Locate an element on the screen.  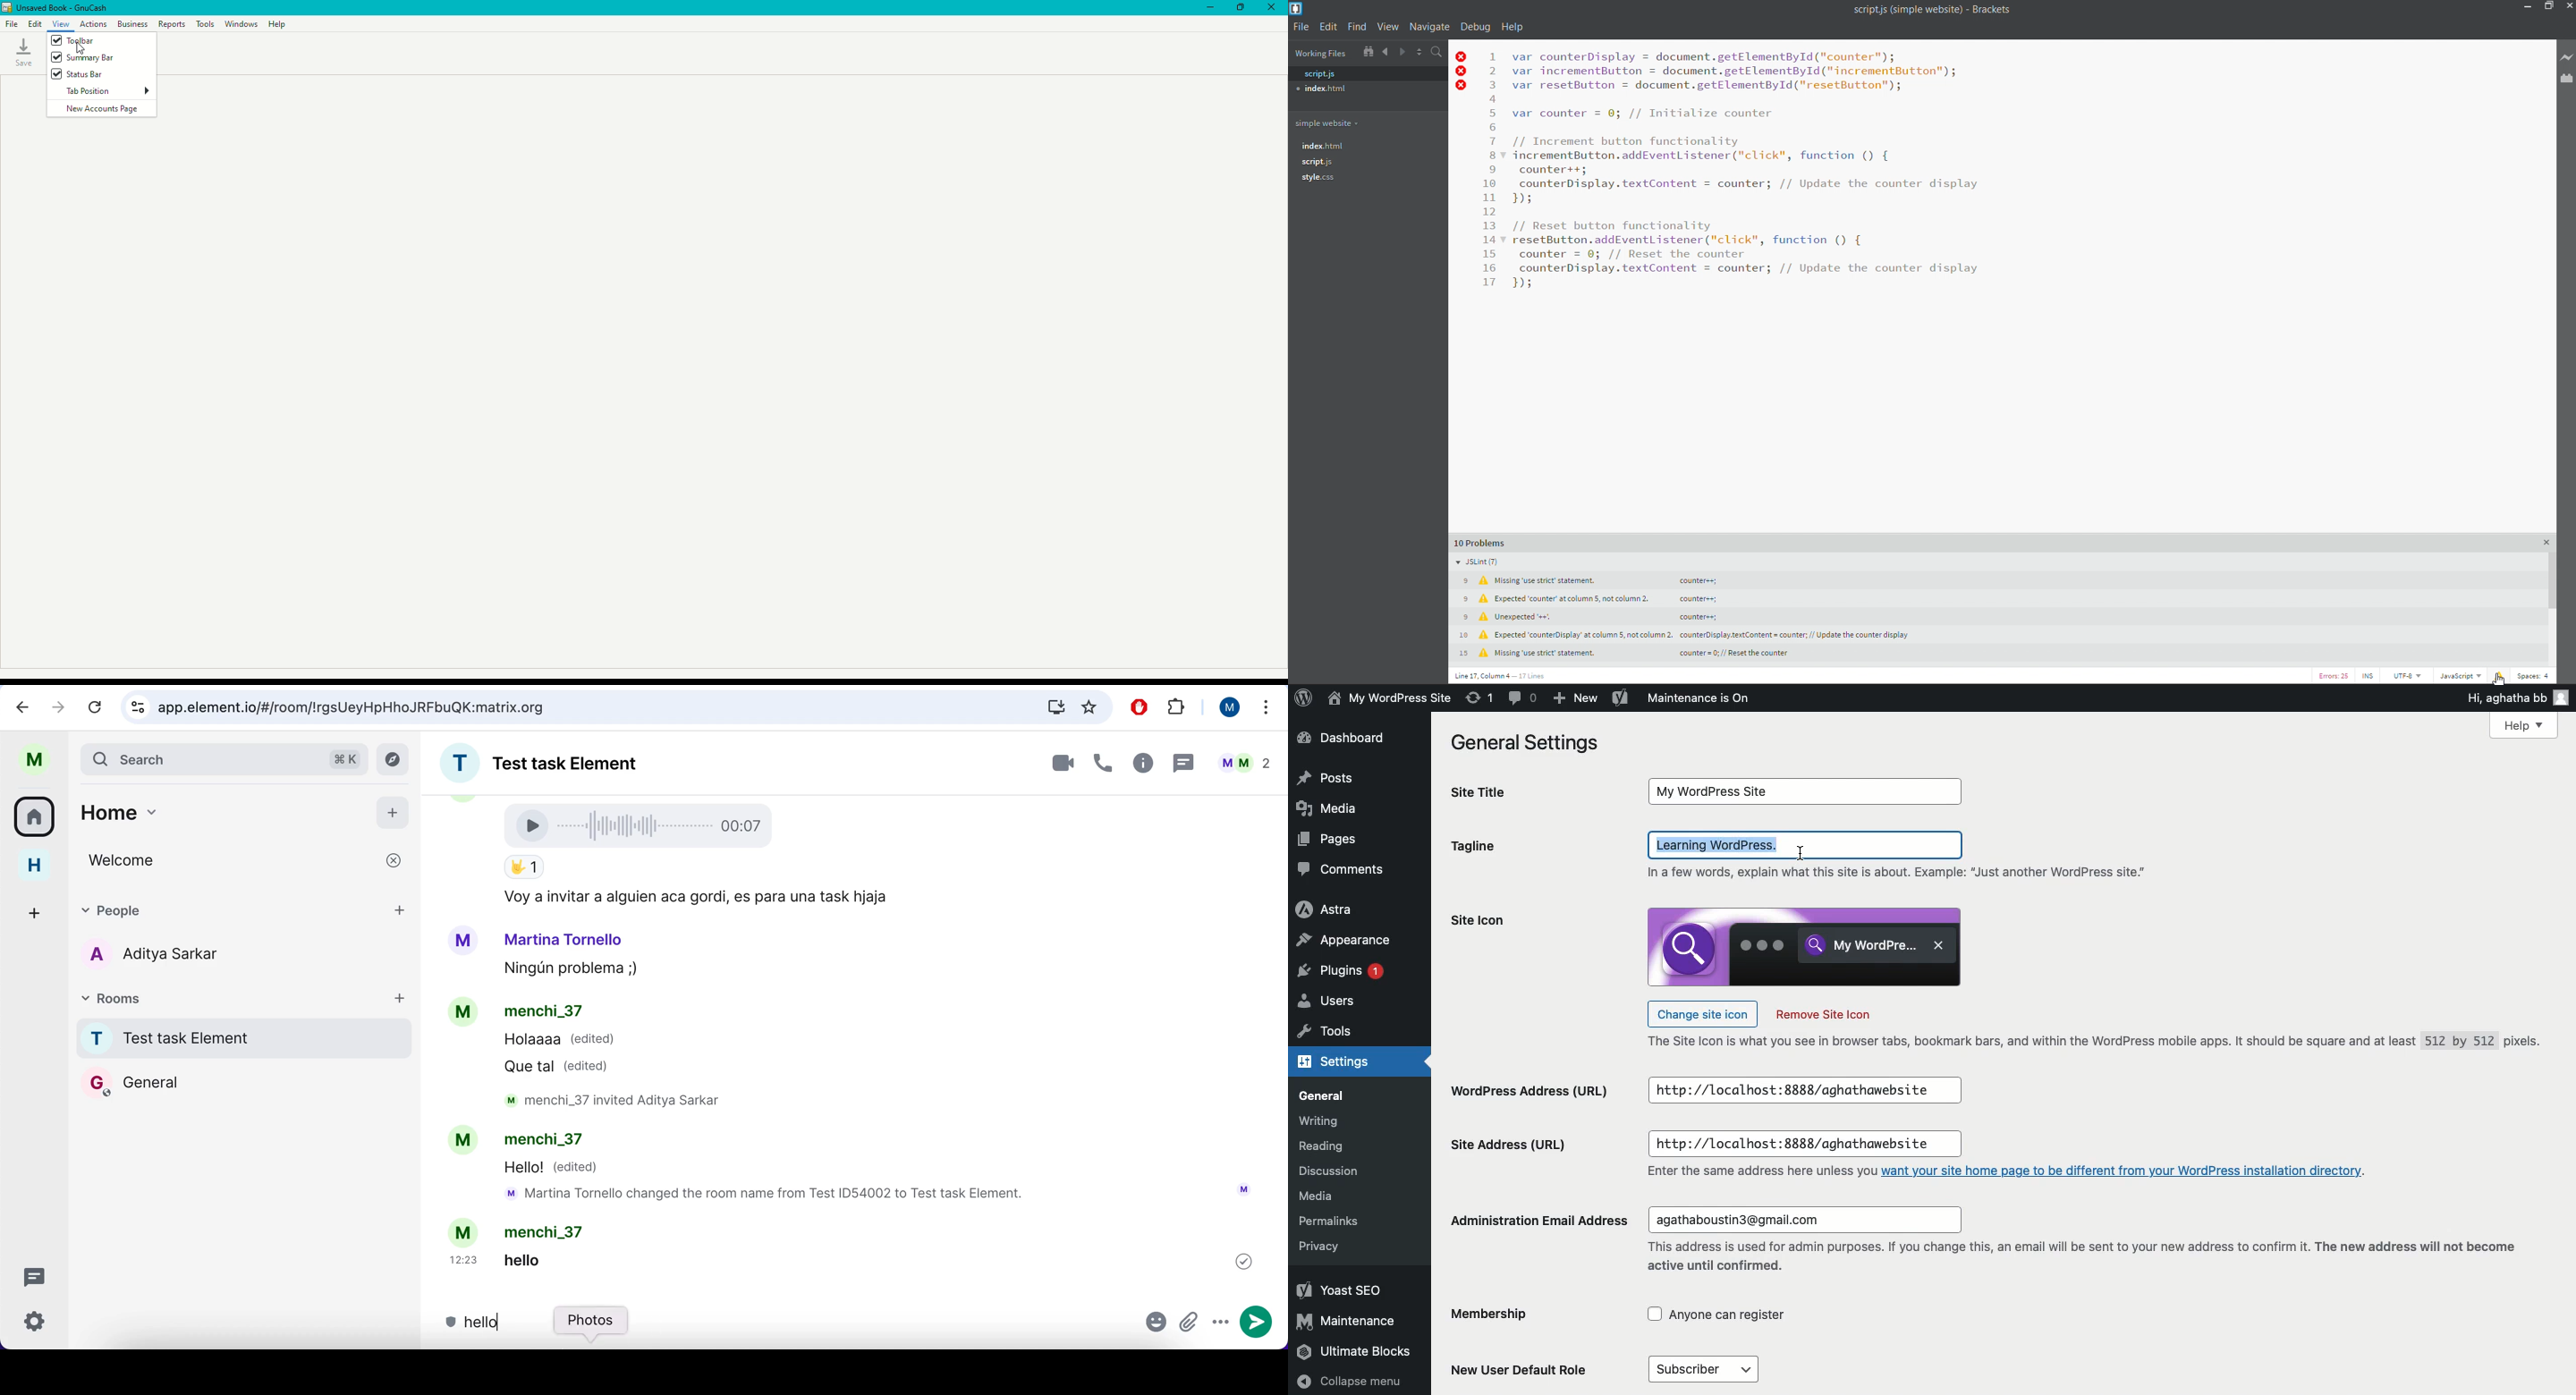
navigate backward is located at coordinates (1385, 52).